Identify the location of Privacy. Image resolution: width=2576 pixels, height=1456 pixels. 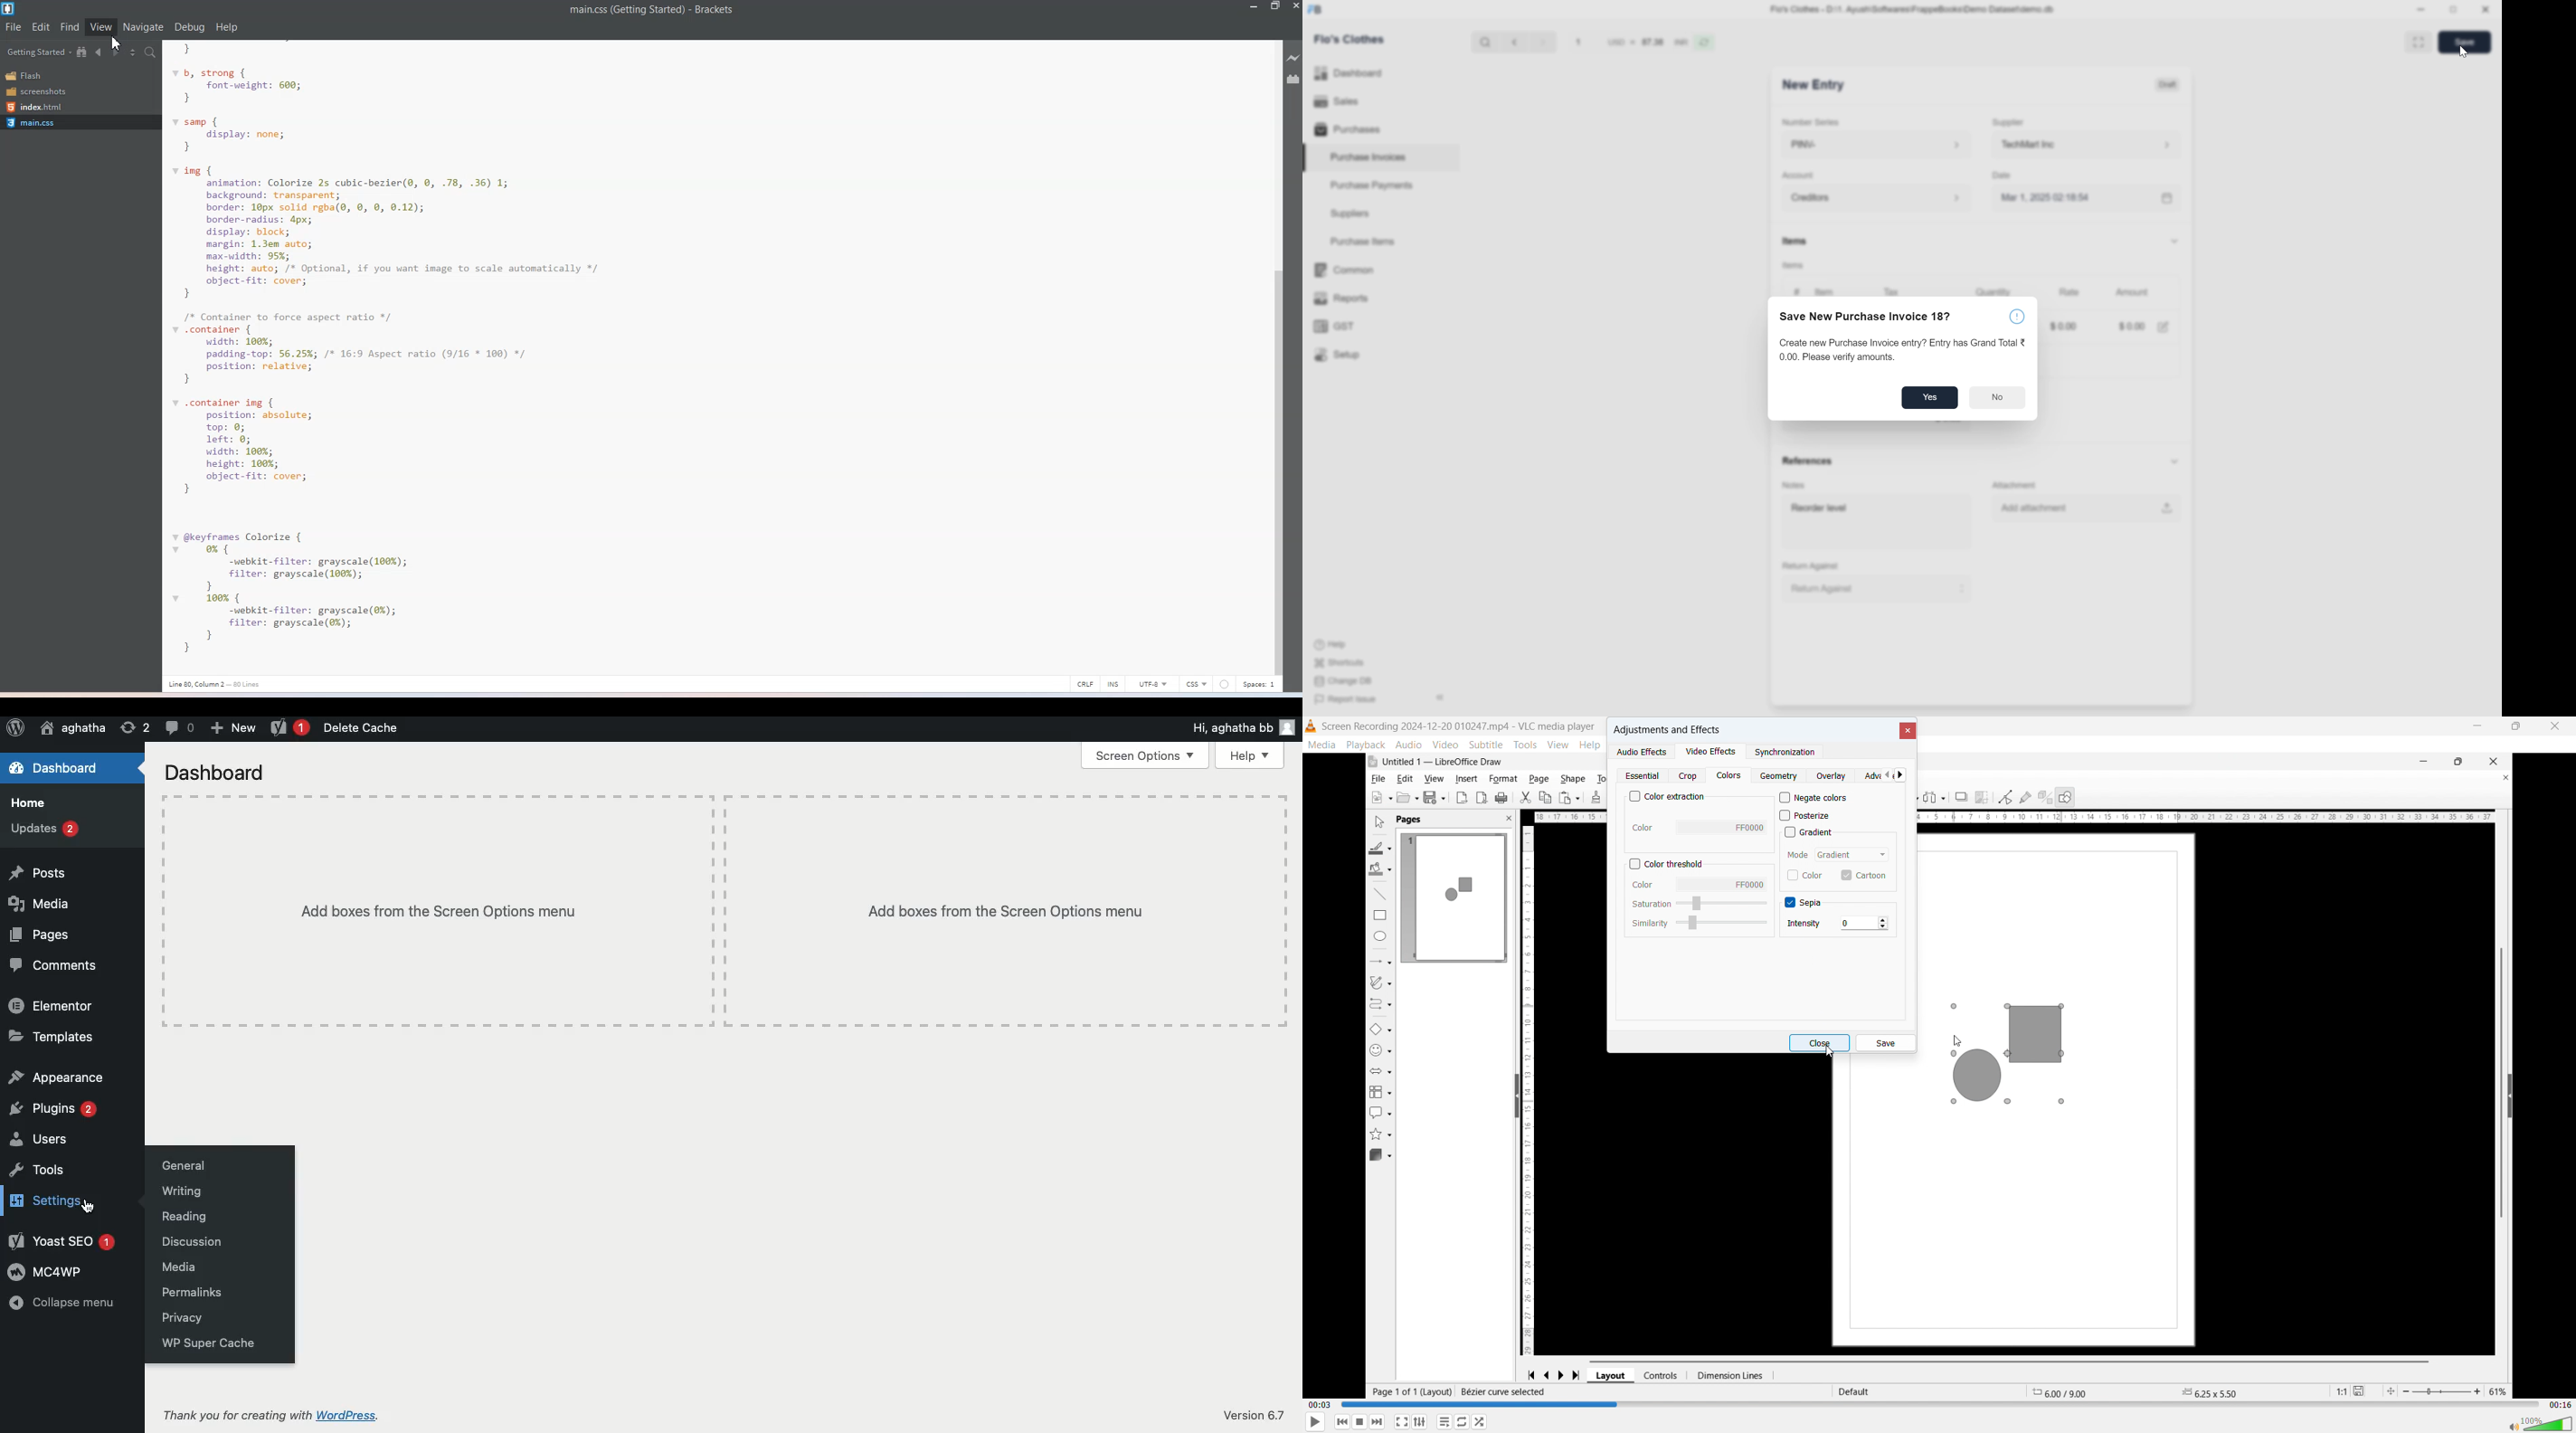
(178, 1318).